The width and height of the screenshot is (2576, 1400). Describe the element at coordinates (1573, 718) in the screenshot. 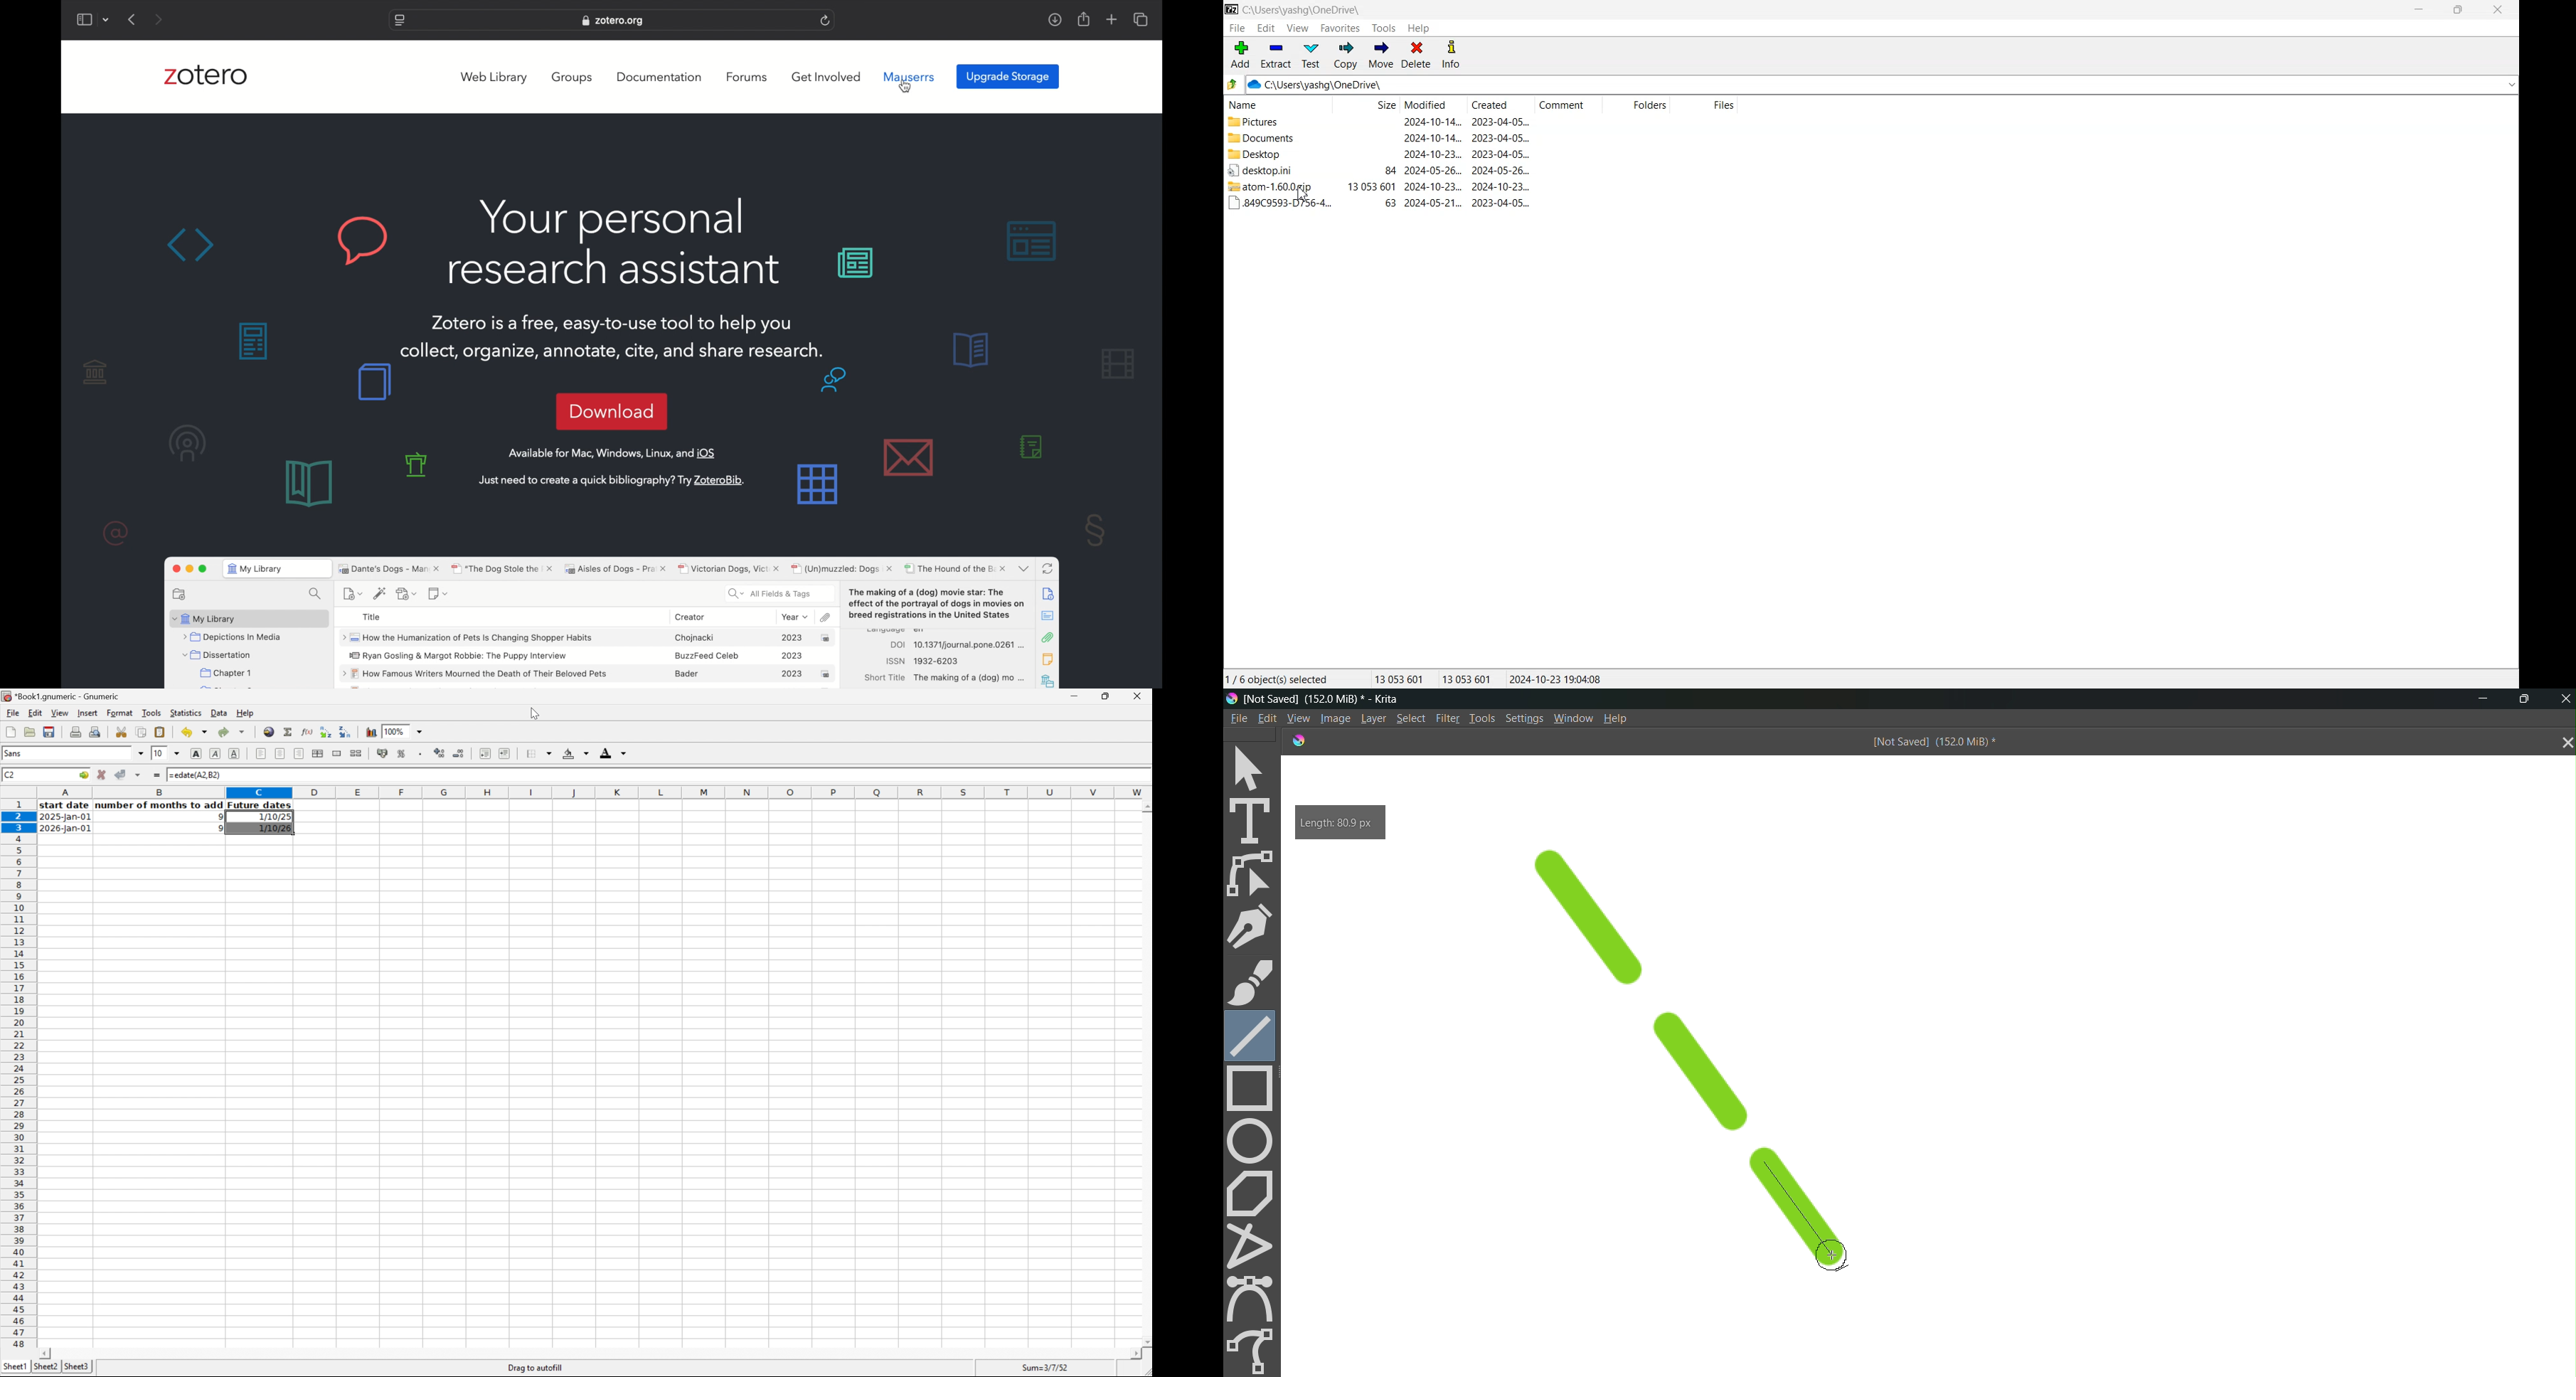

I see `Window` at that location.